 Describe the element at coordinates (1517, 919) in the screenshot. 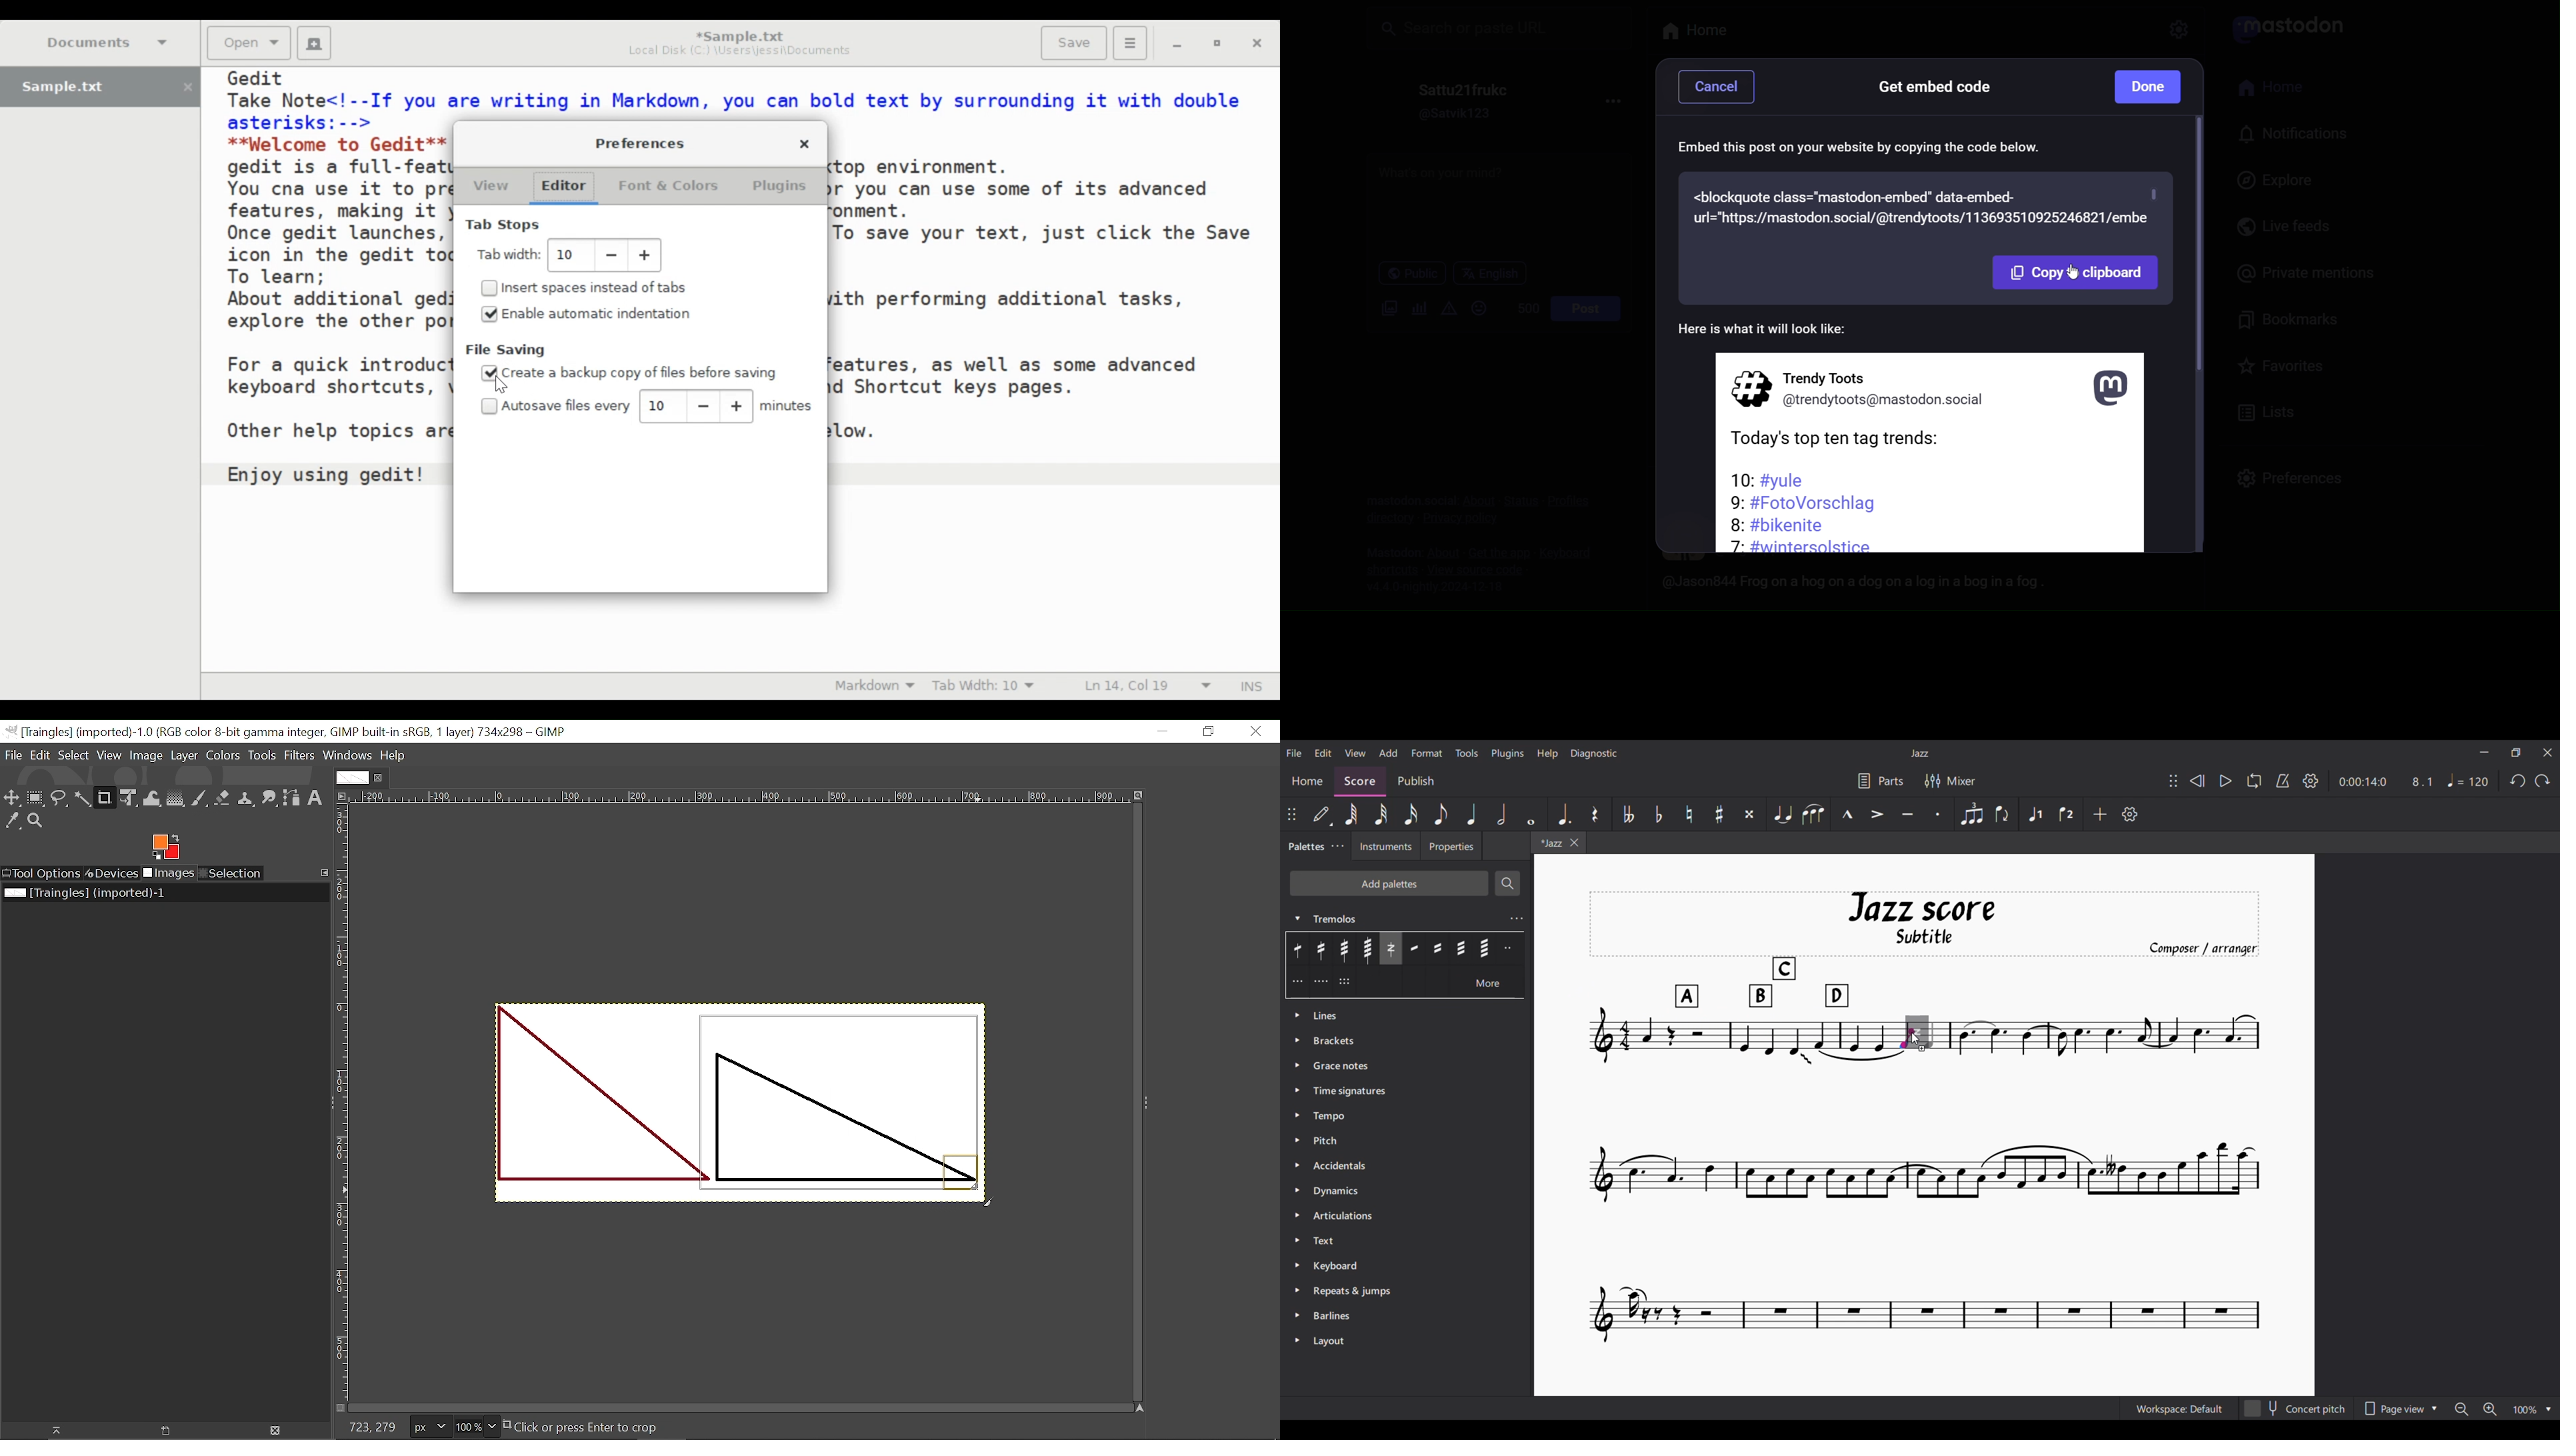

I see `Tremolos settings` at that location.